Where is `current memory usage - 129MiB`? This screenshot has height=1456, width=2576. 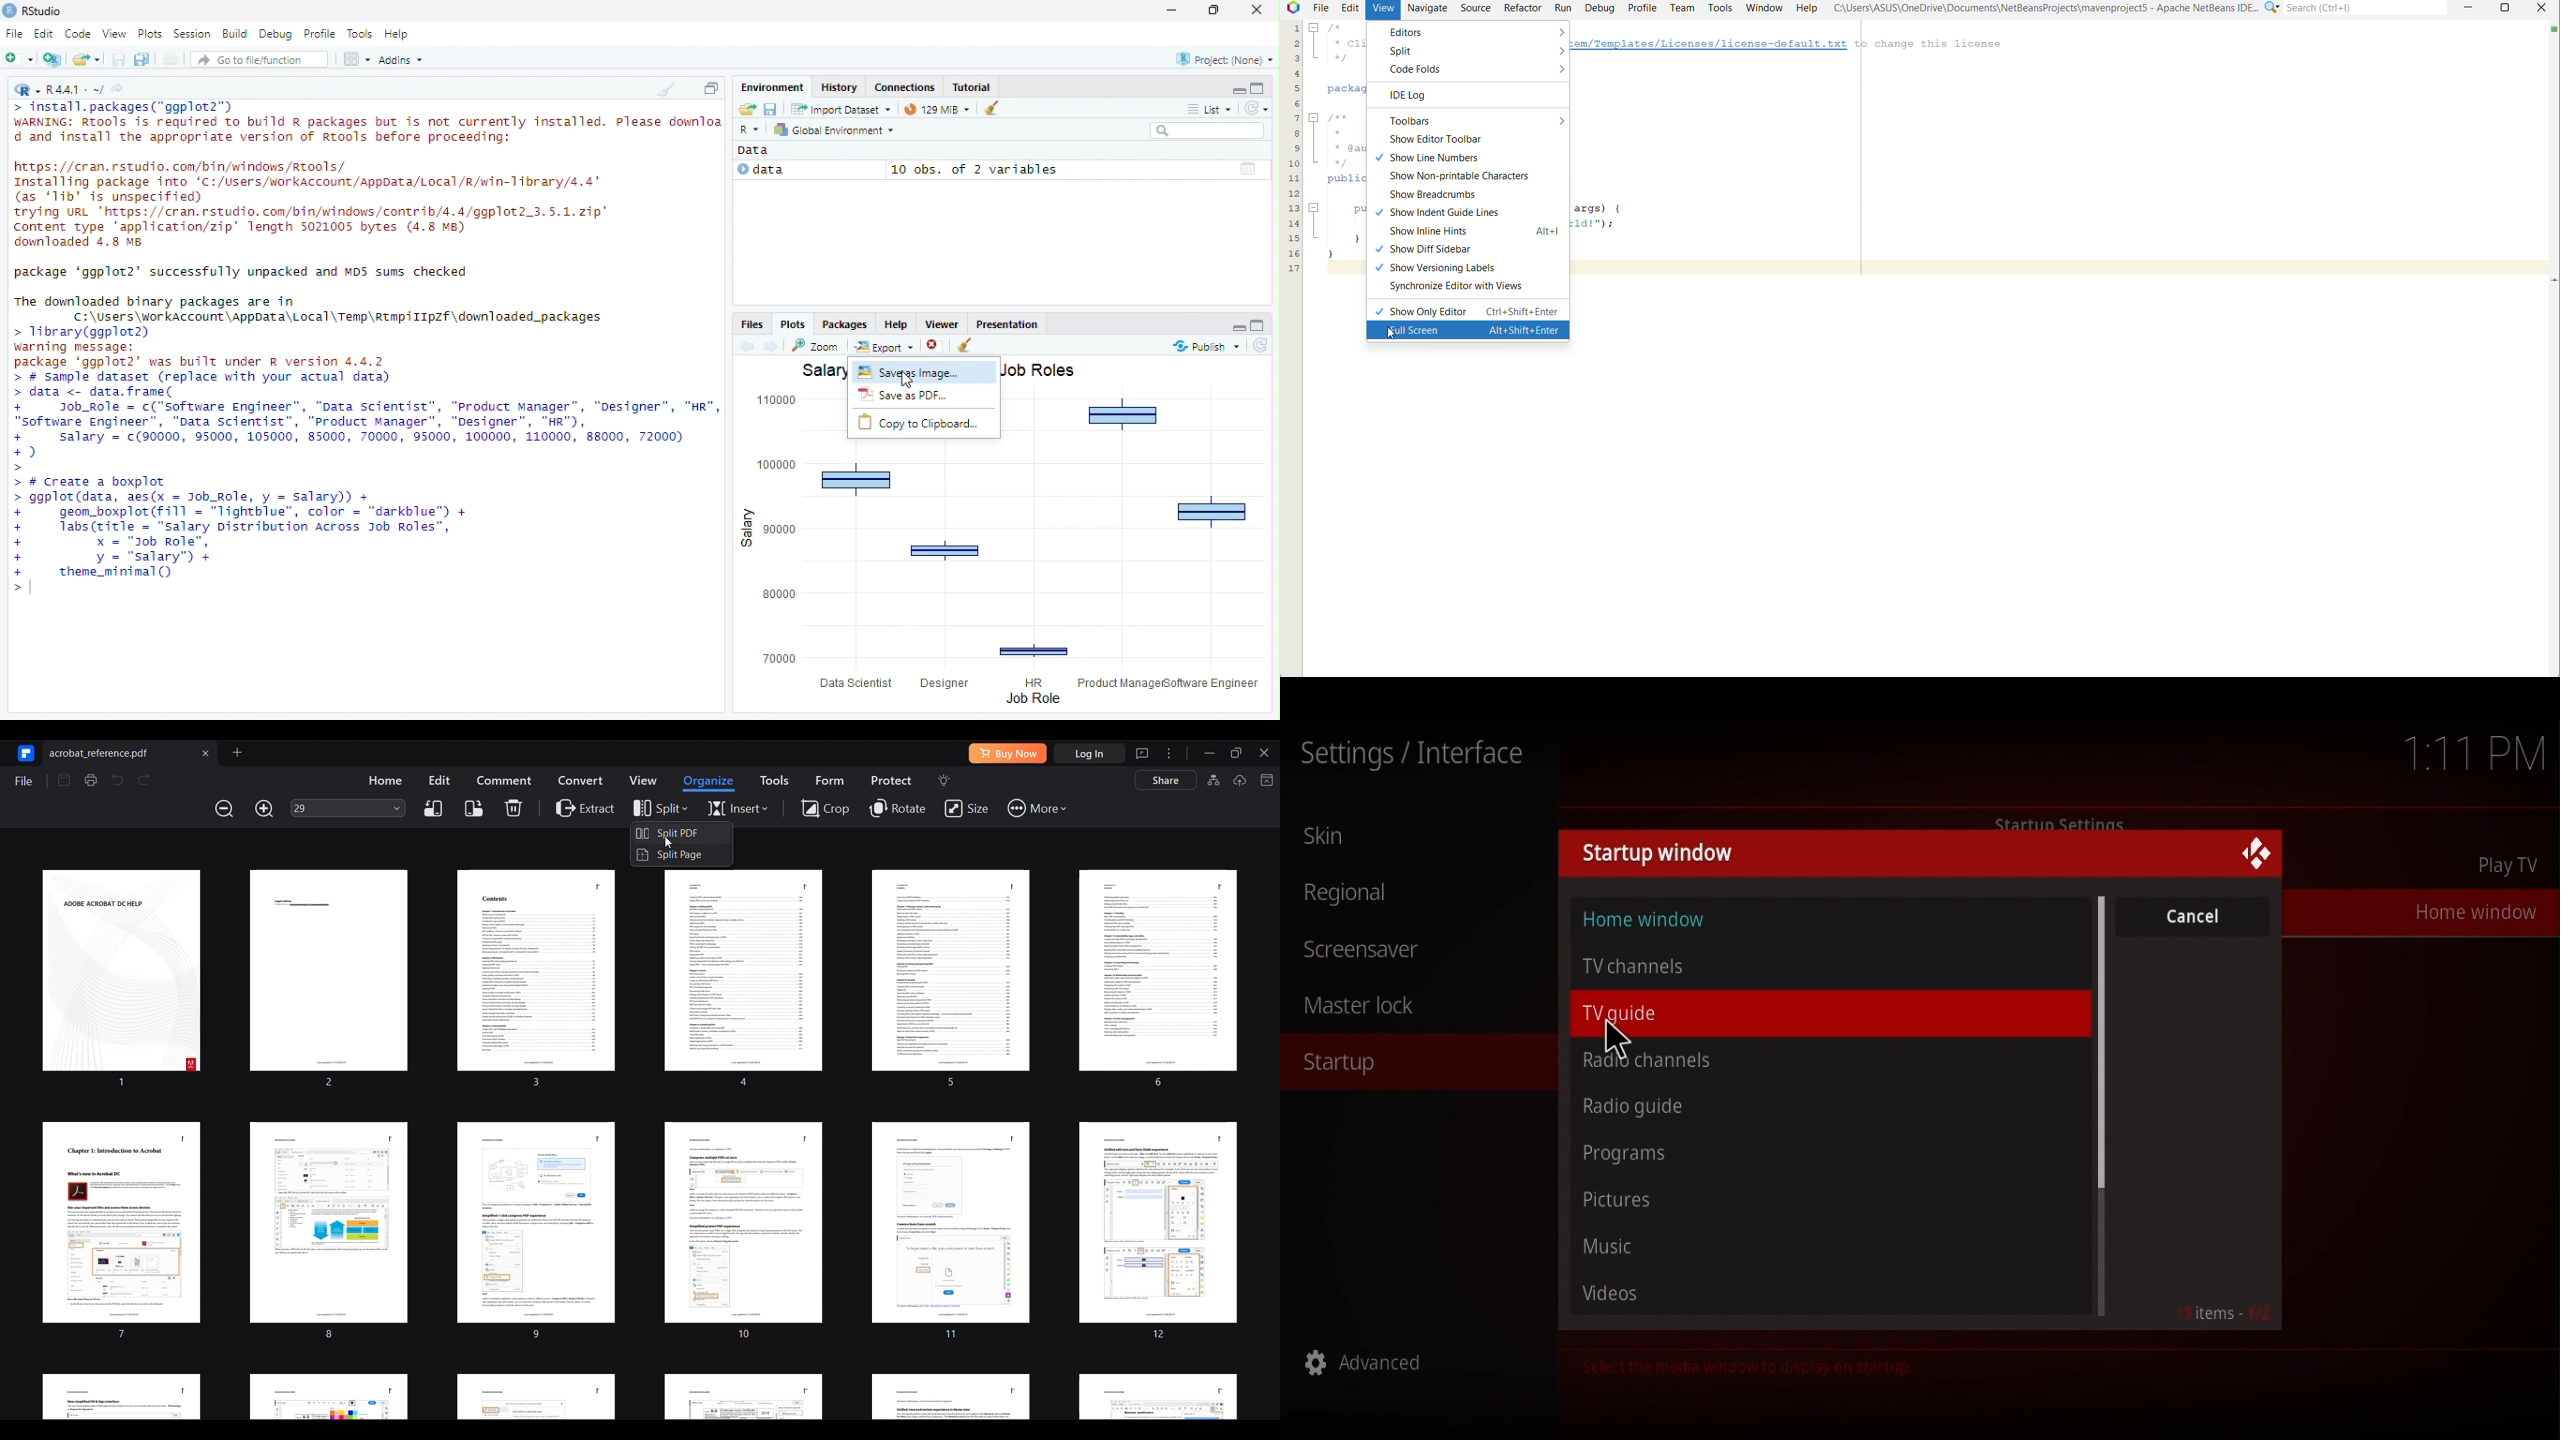
current memory usage - 129MiB is located at coordinates (937, 109).